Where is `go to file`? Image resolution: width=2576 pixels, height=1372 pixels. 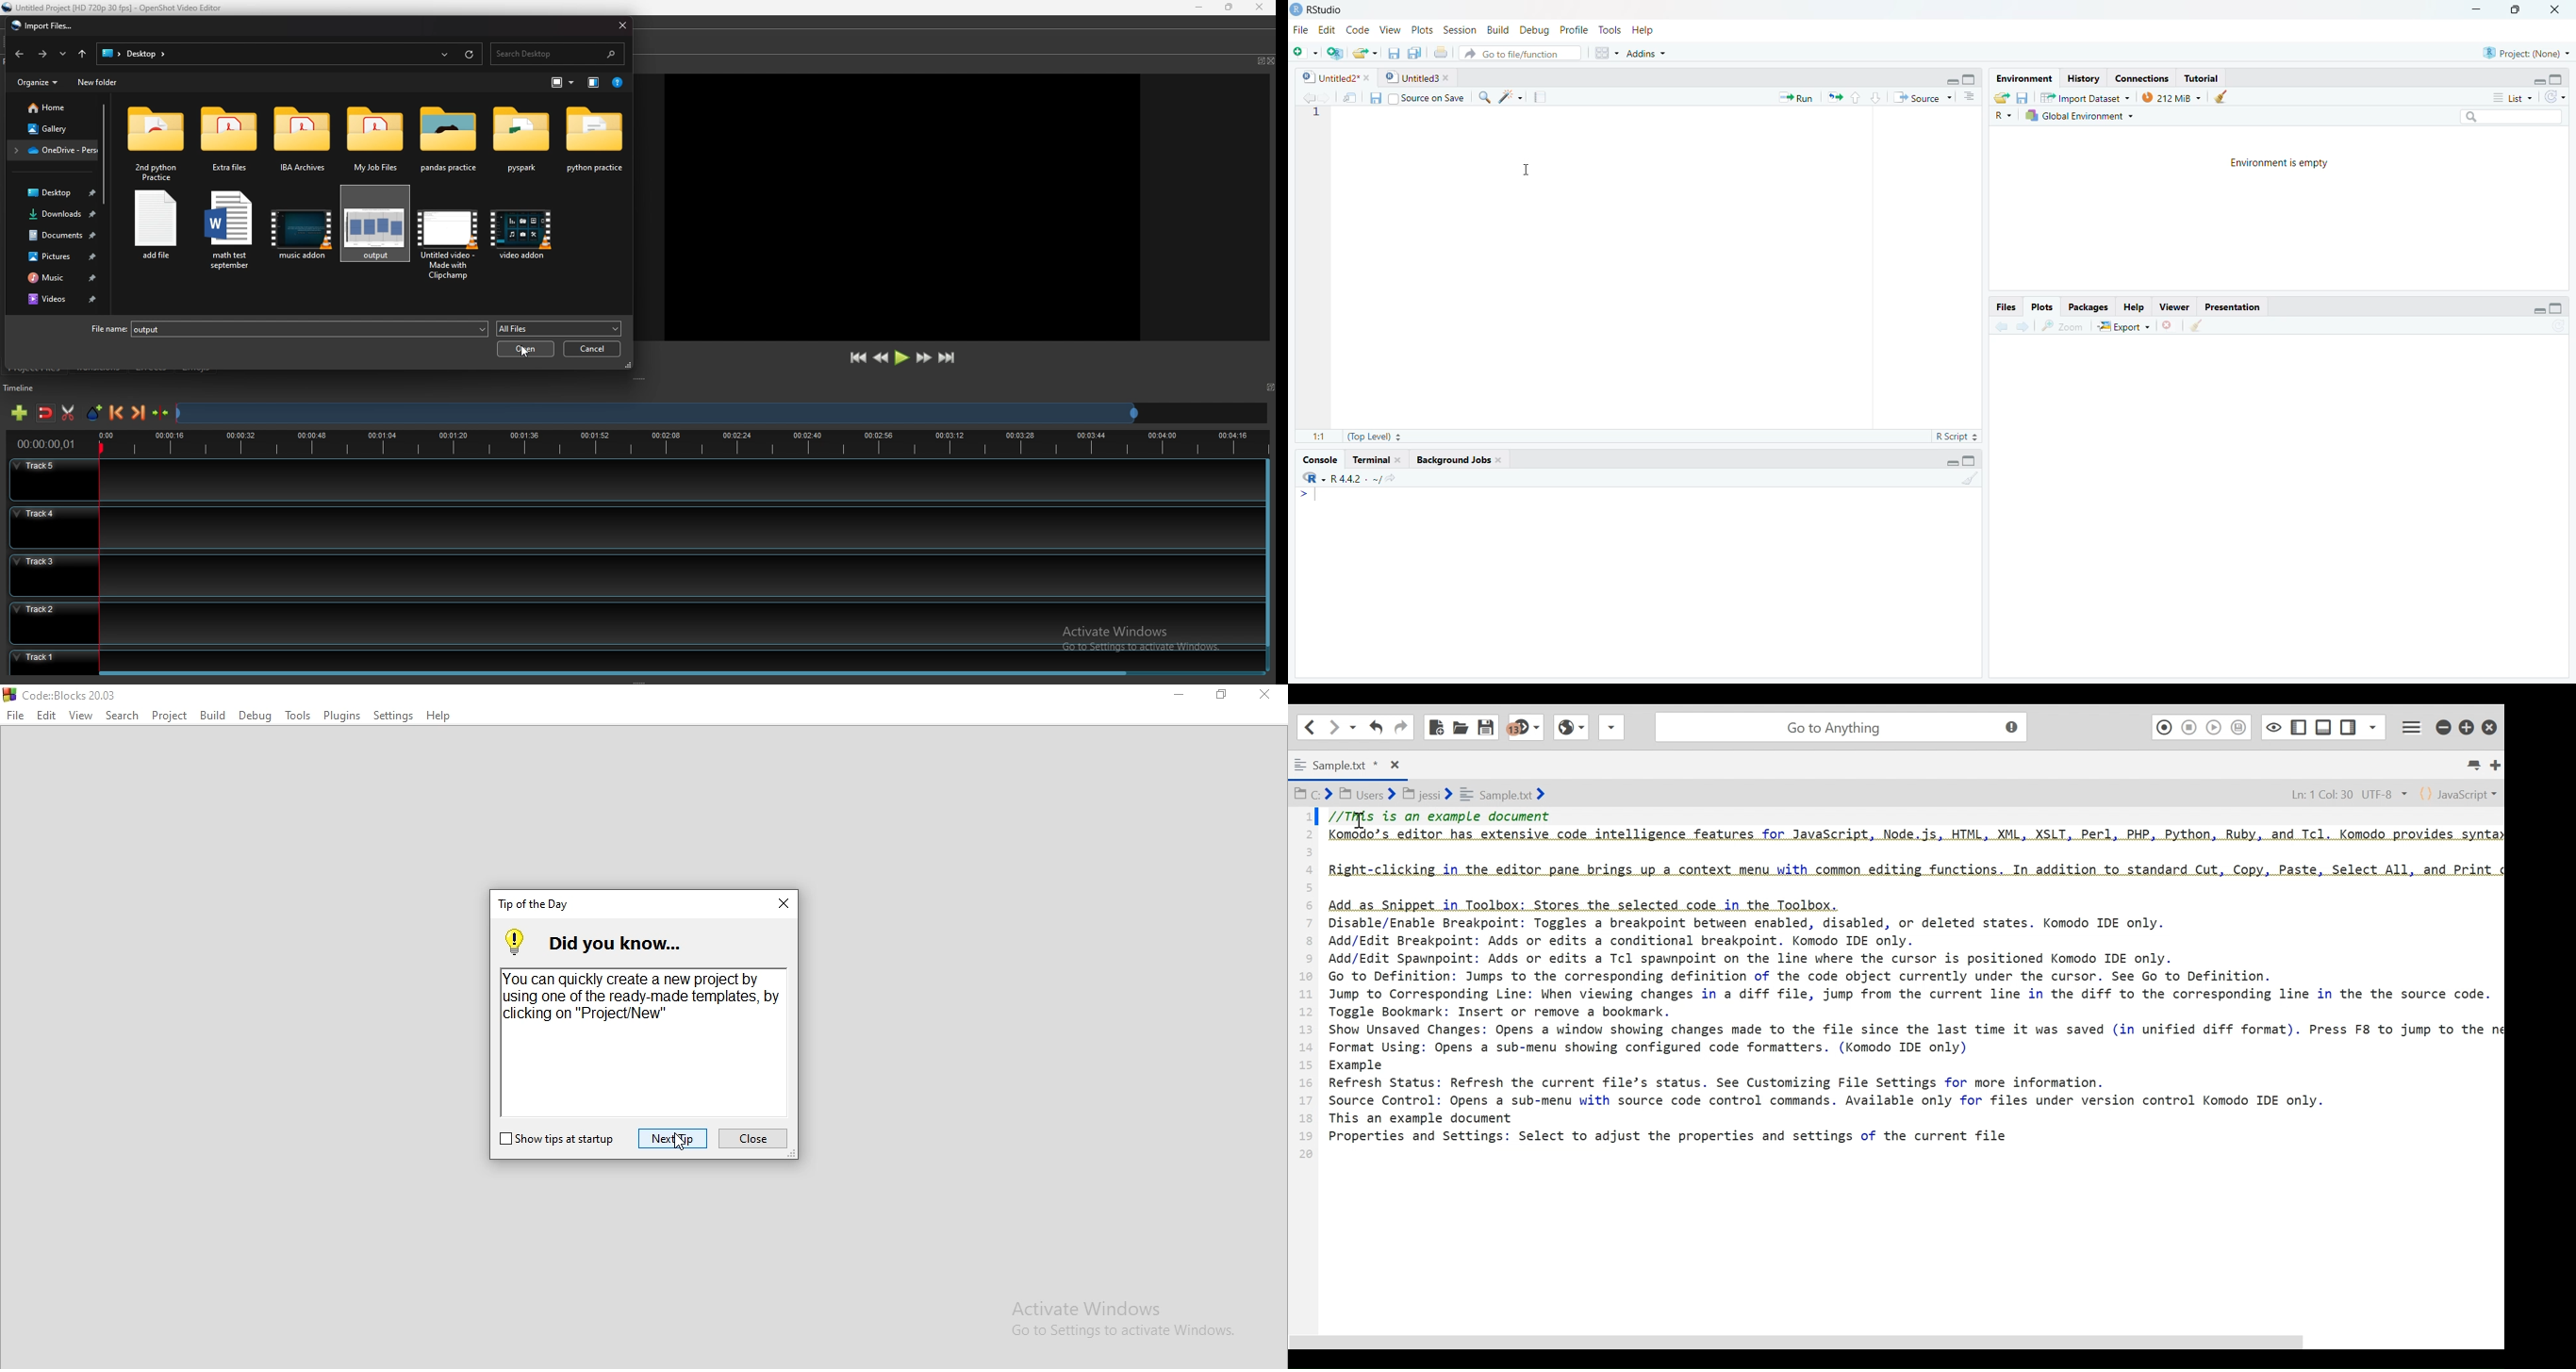
go to file is located at coordinates (1517, 53).